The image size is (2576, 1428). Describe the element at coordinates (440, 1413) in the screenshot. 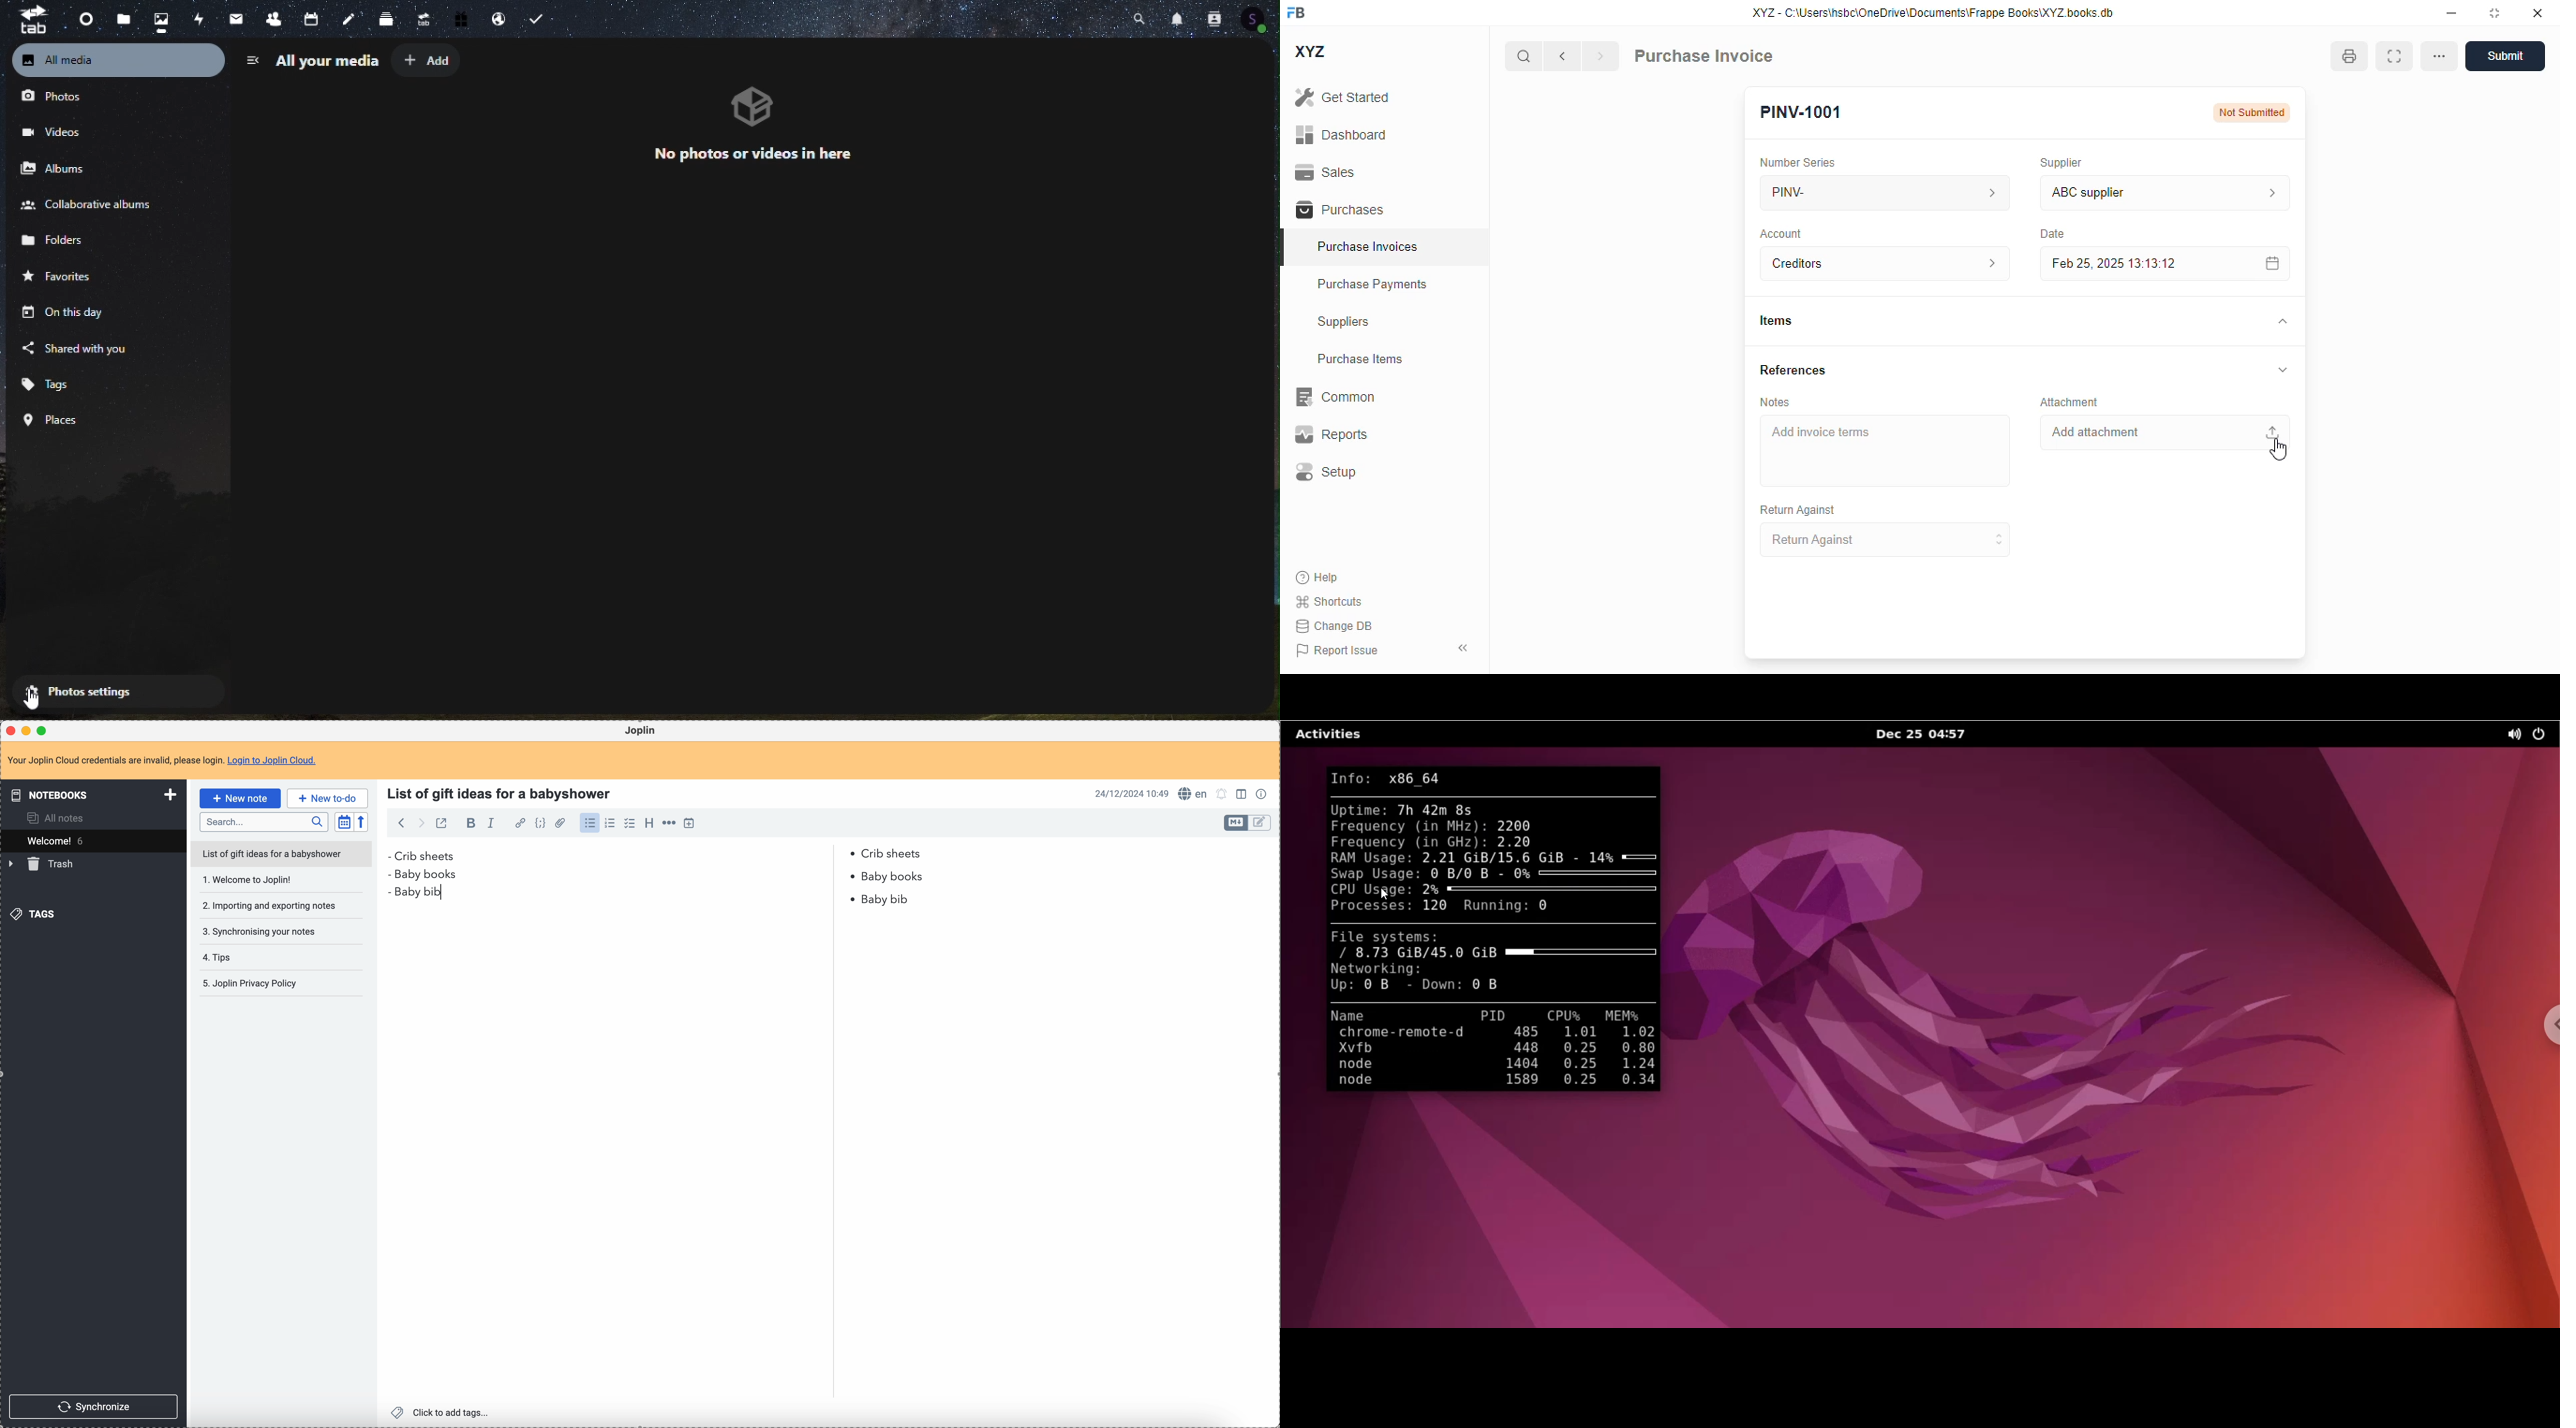

I see `click to add tags` at that location.